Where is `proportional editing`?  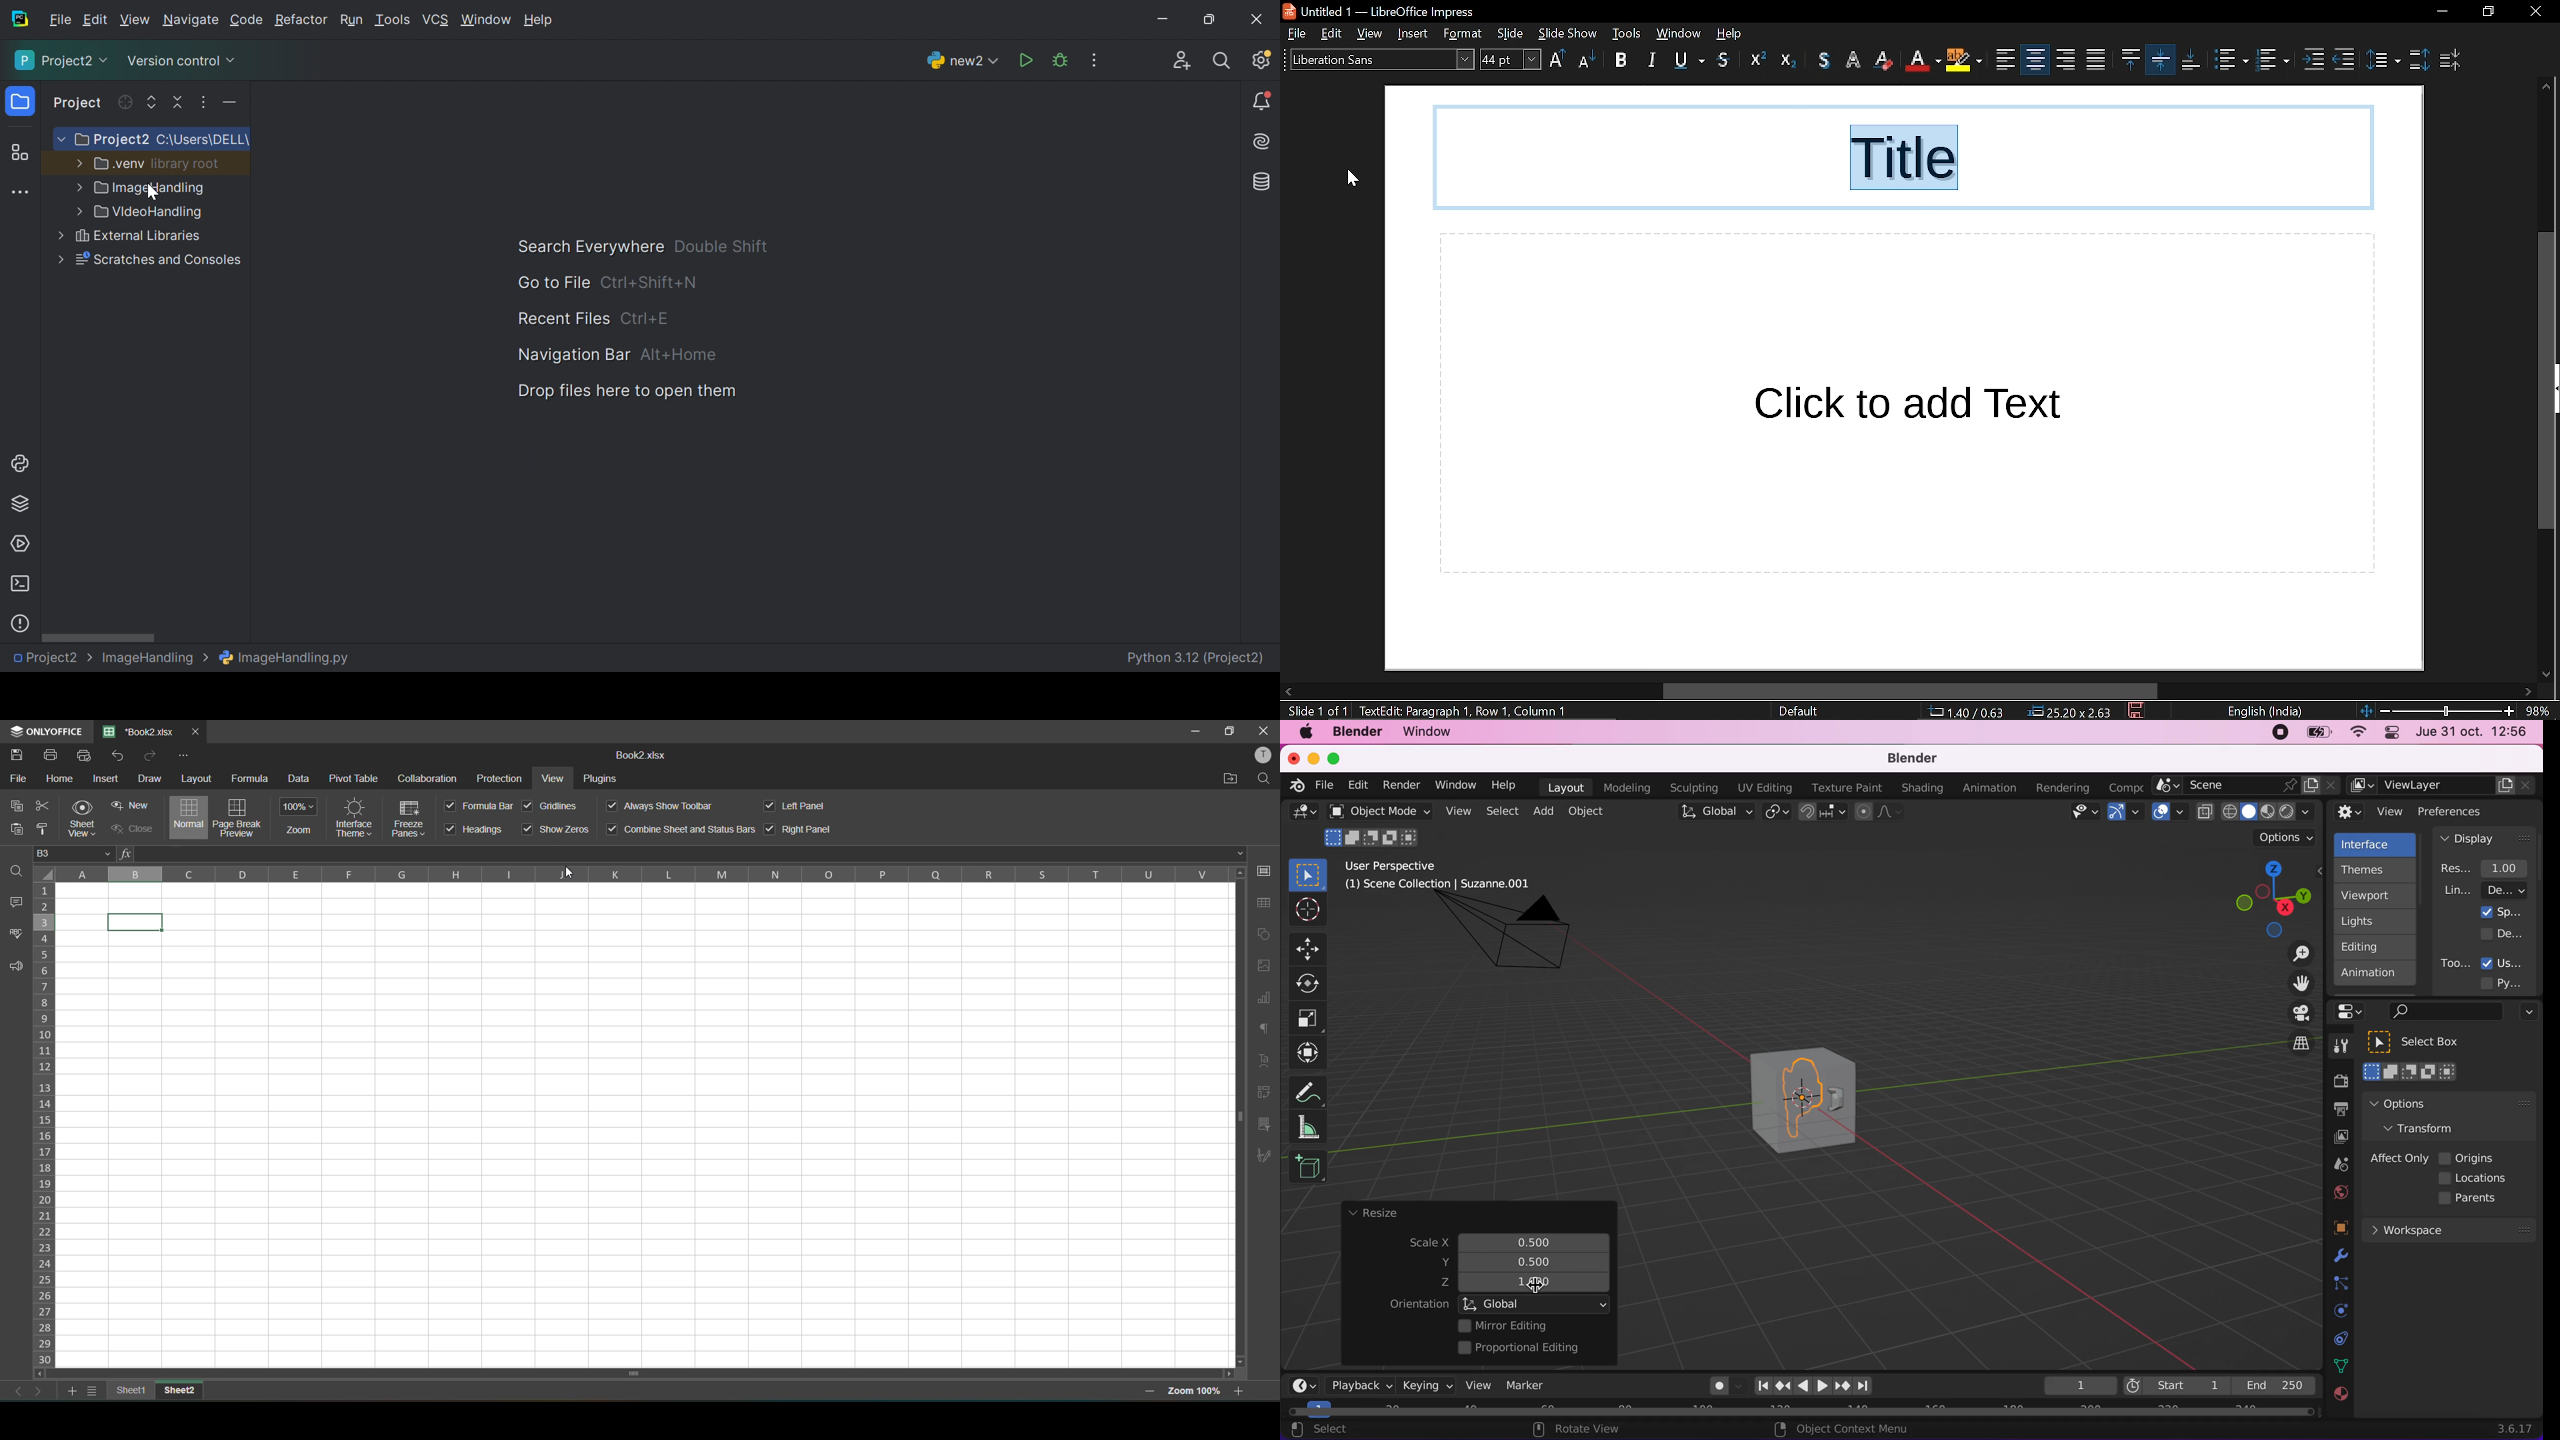 proportional editing is located at coordinates (1525, 1349).